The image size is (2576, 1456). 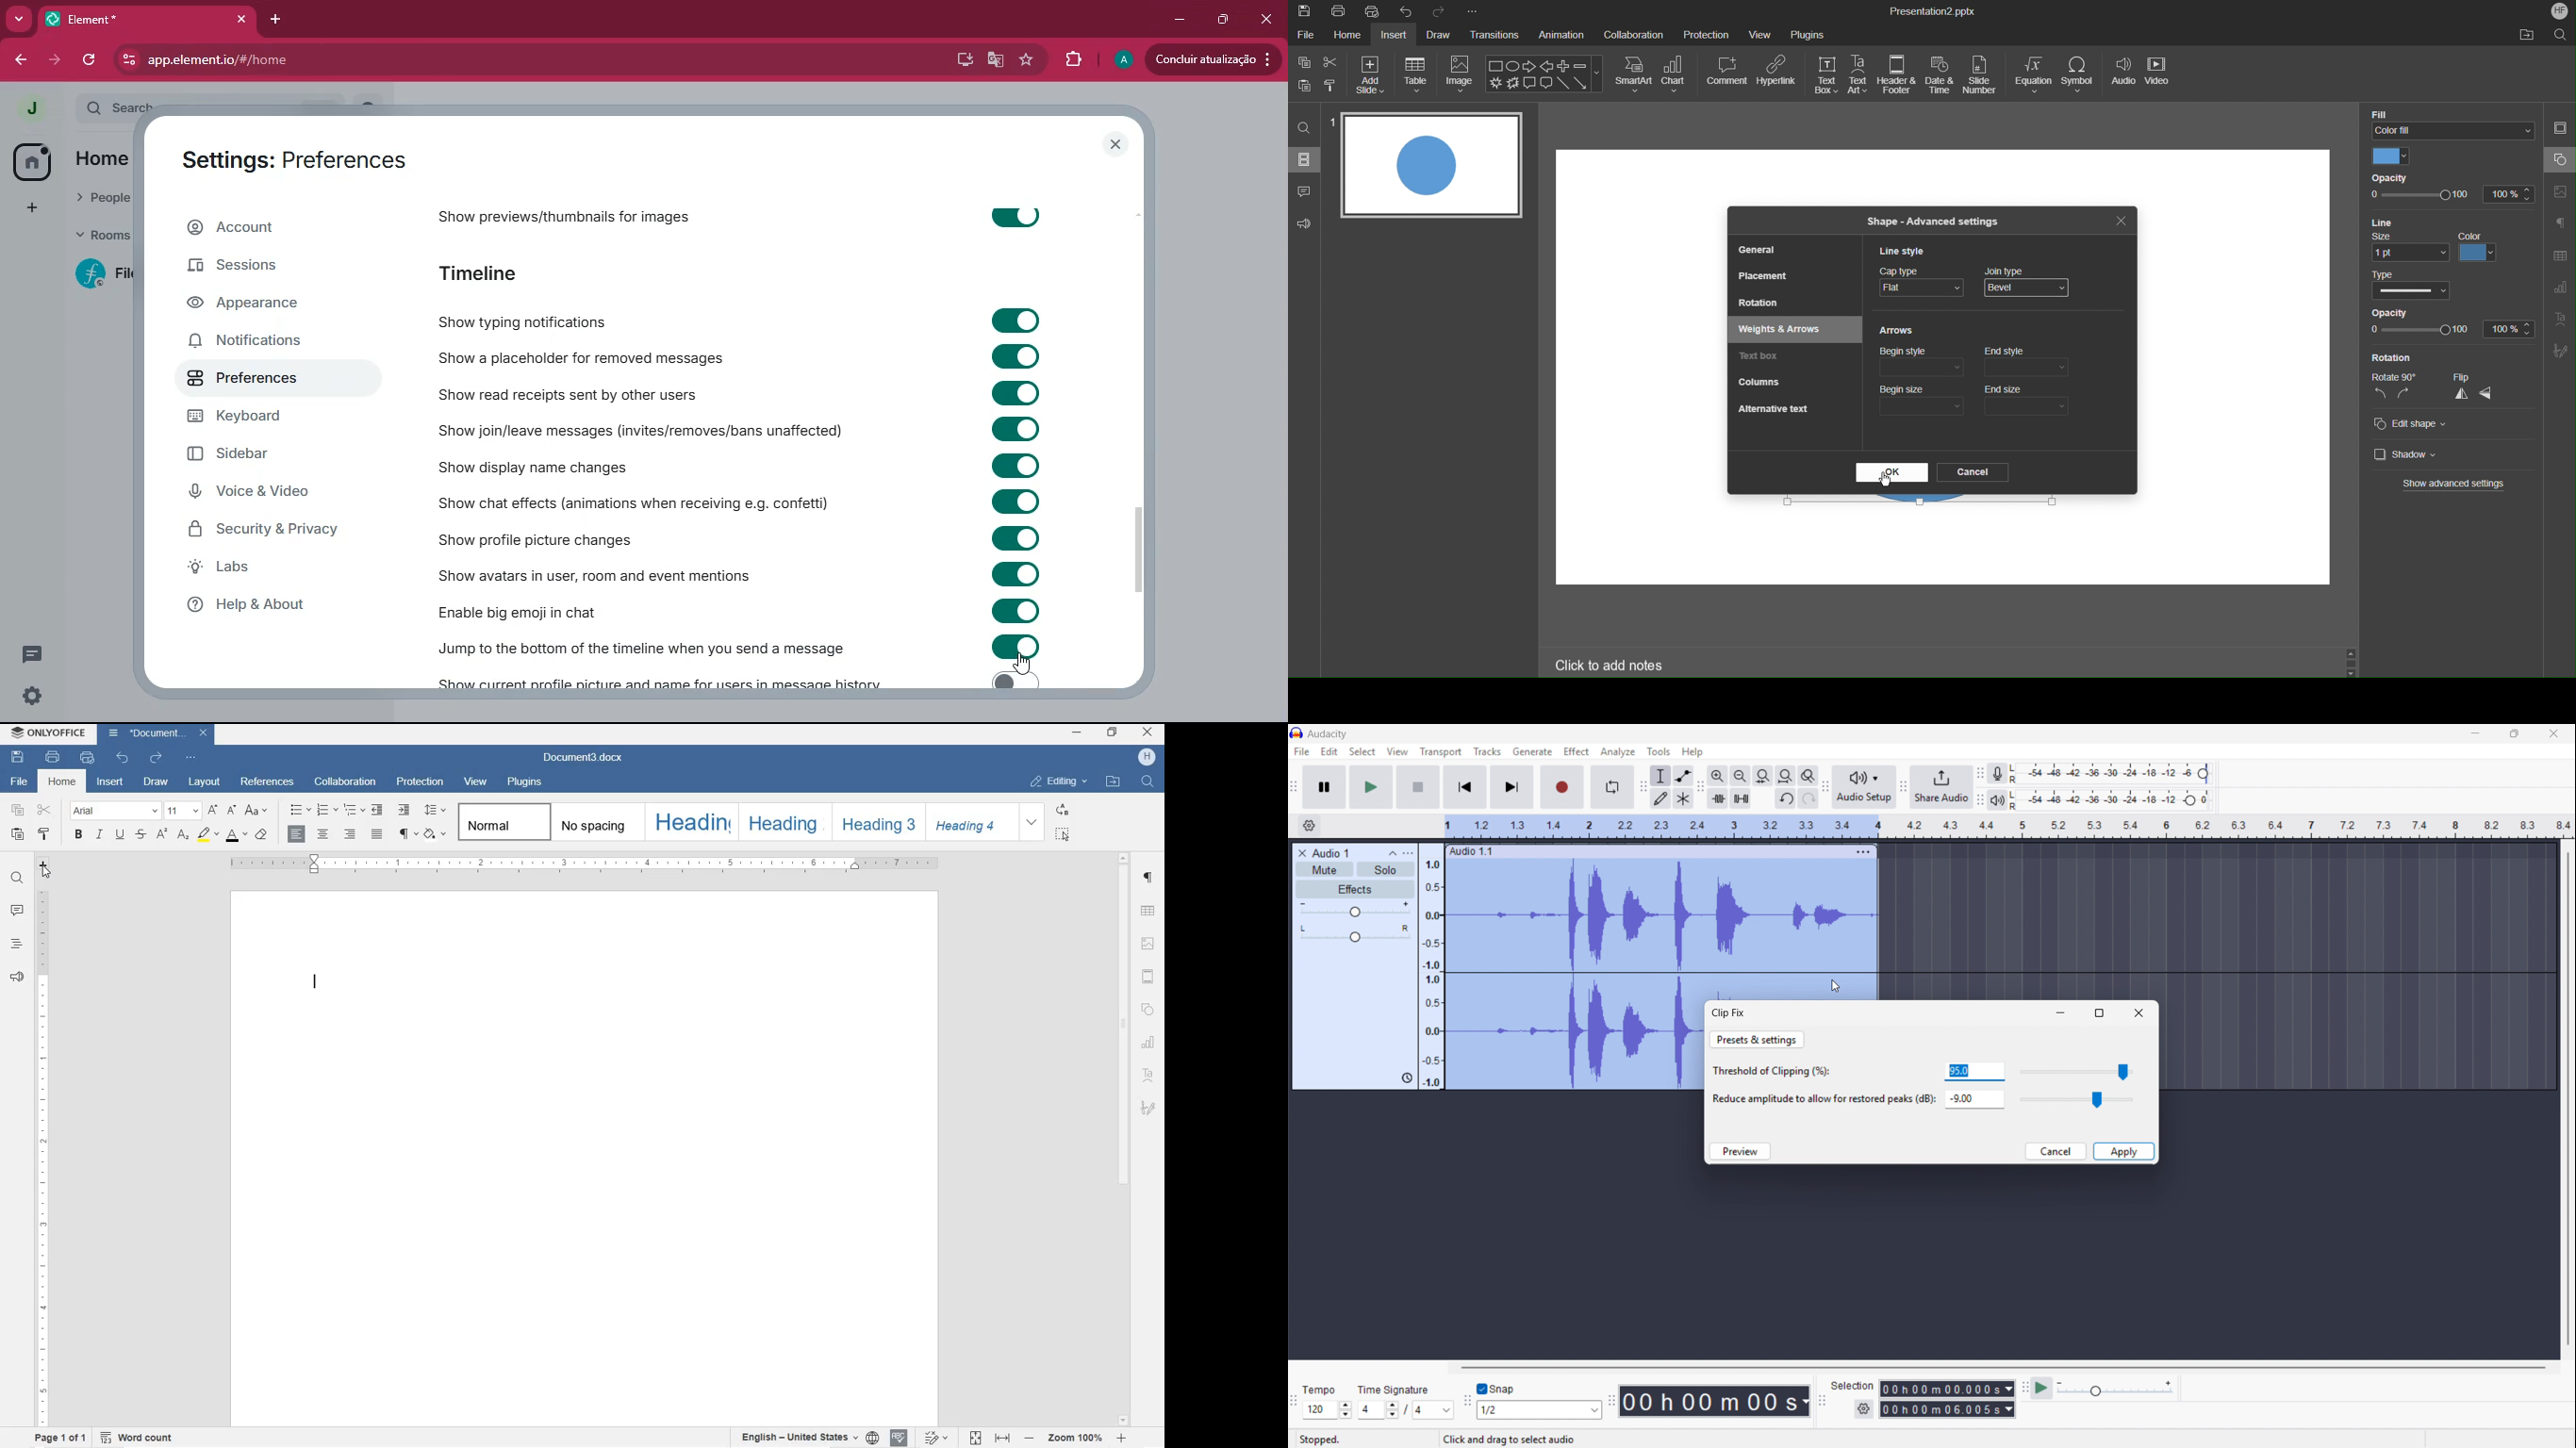 I want to click on INSERT, so click(x=110, y=782).